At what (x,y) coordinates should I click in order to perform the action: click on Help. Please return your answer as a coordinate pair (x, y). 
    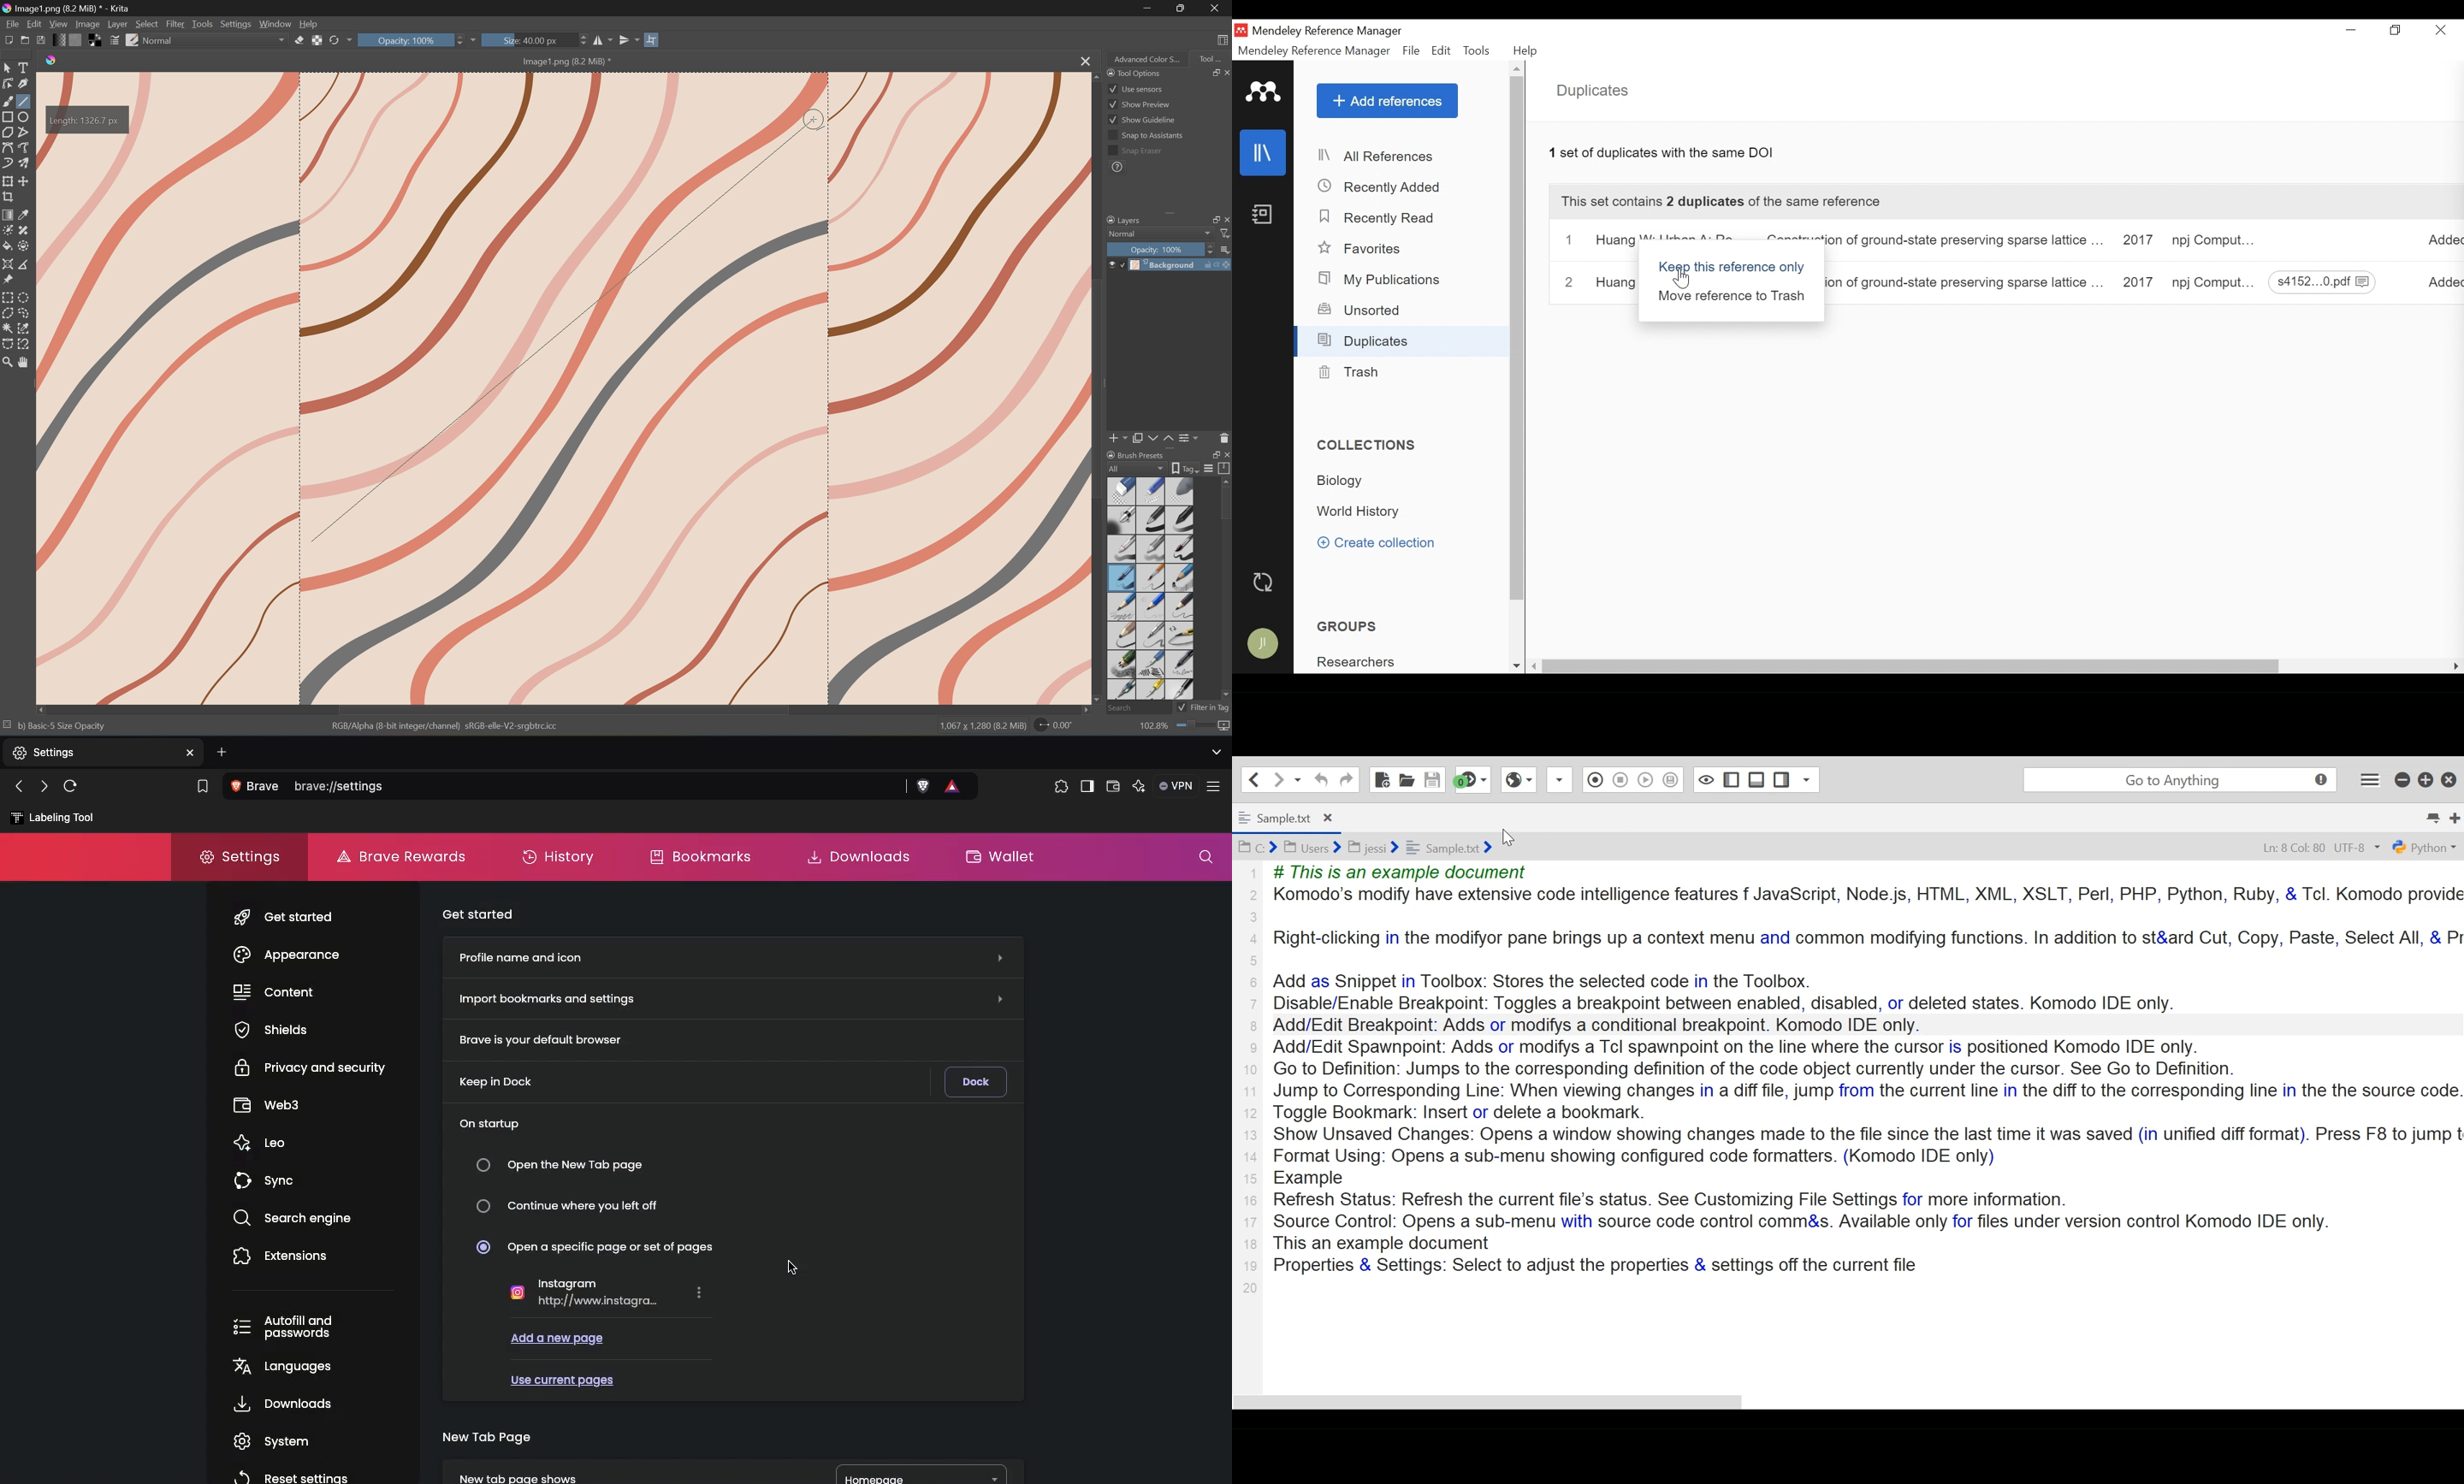
    Looking at the image, I should click on (311, 24).